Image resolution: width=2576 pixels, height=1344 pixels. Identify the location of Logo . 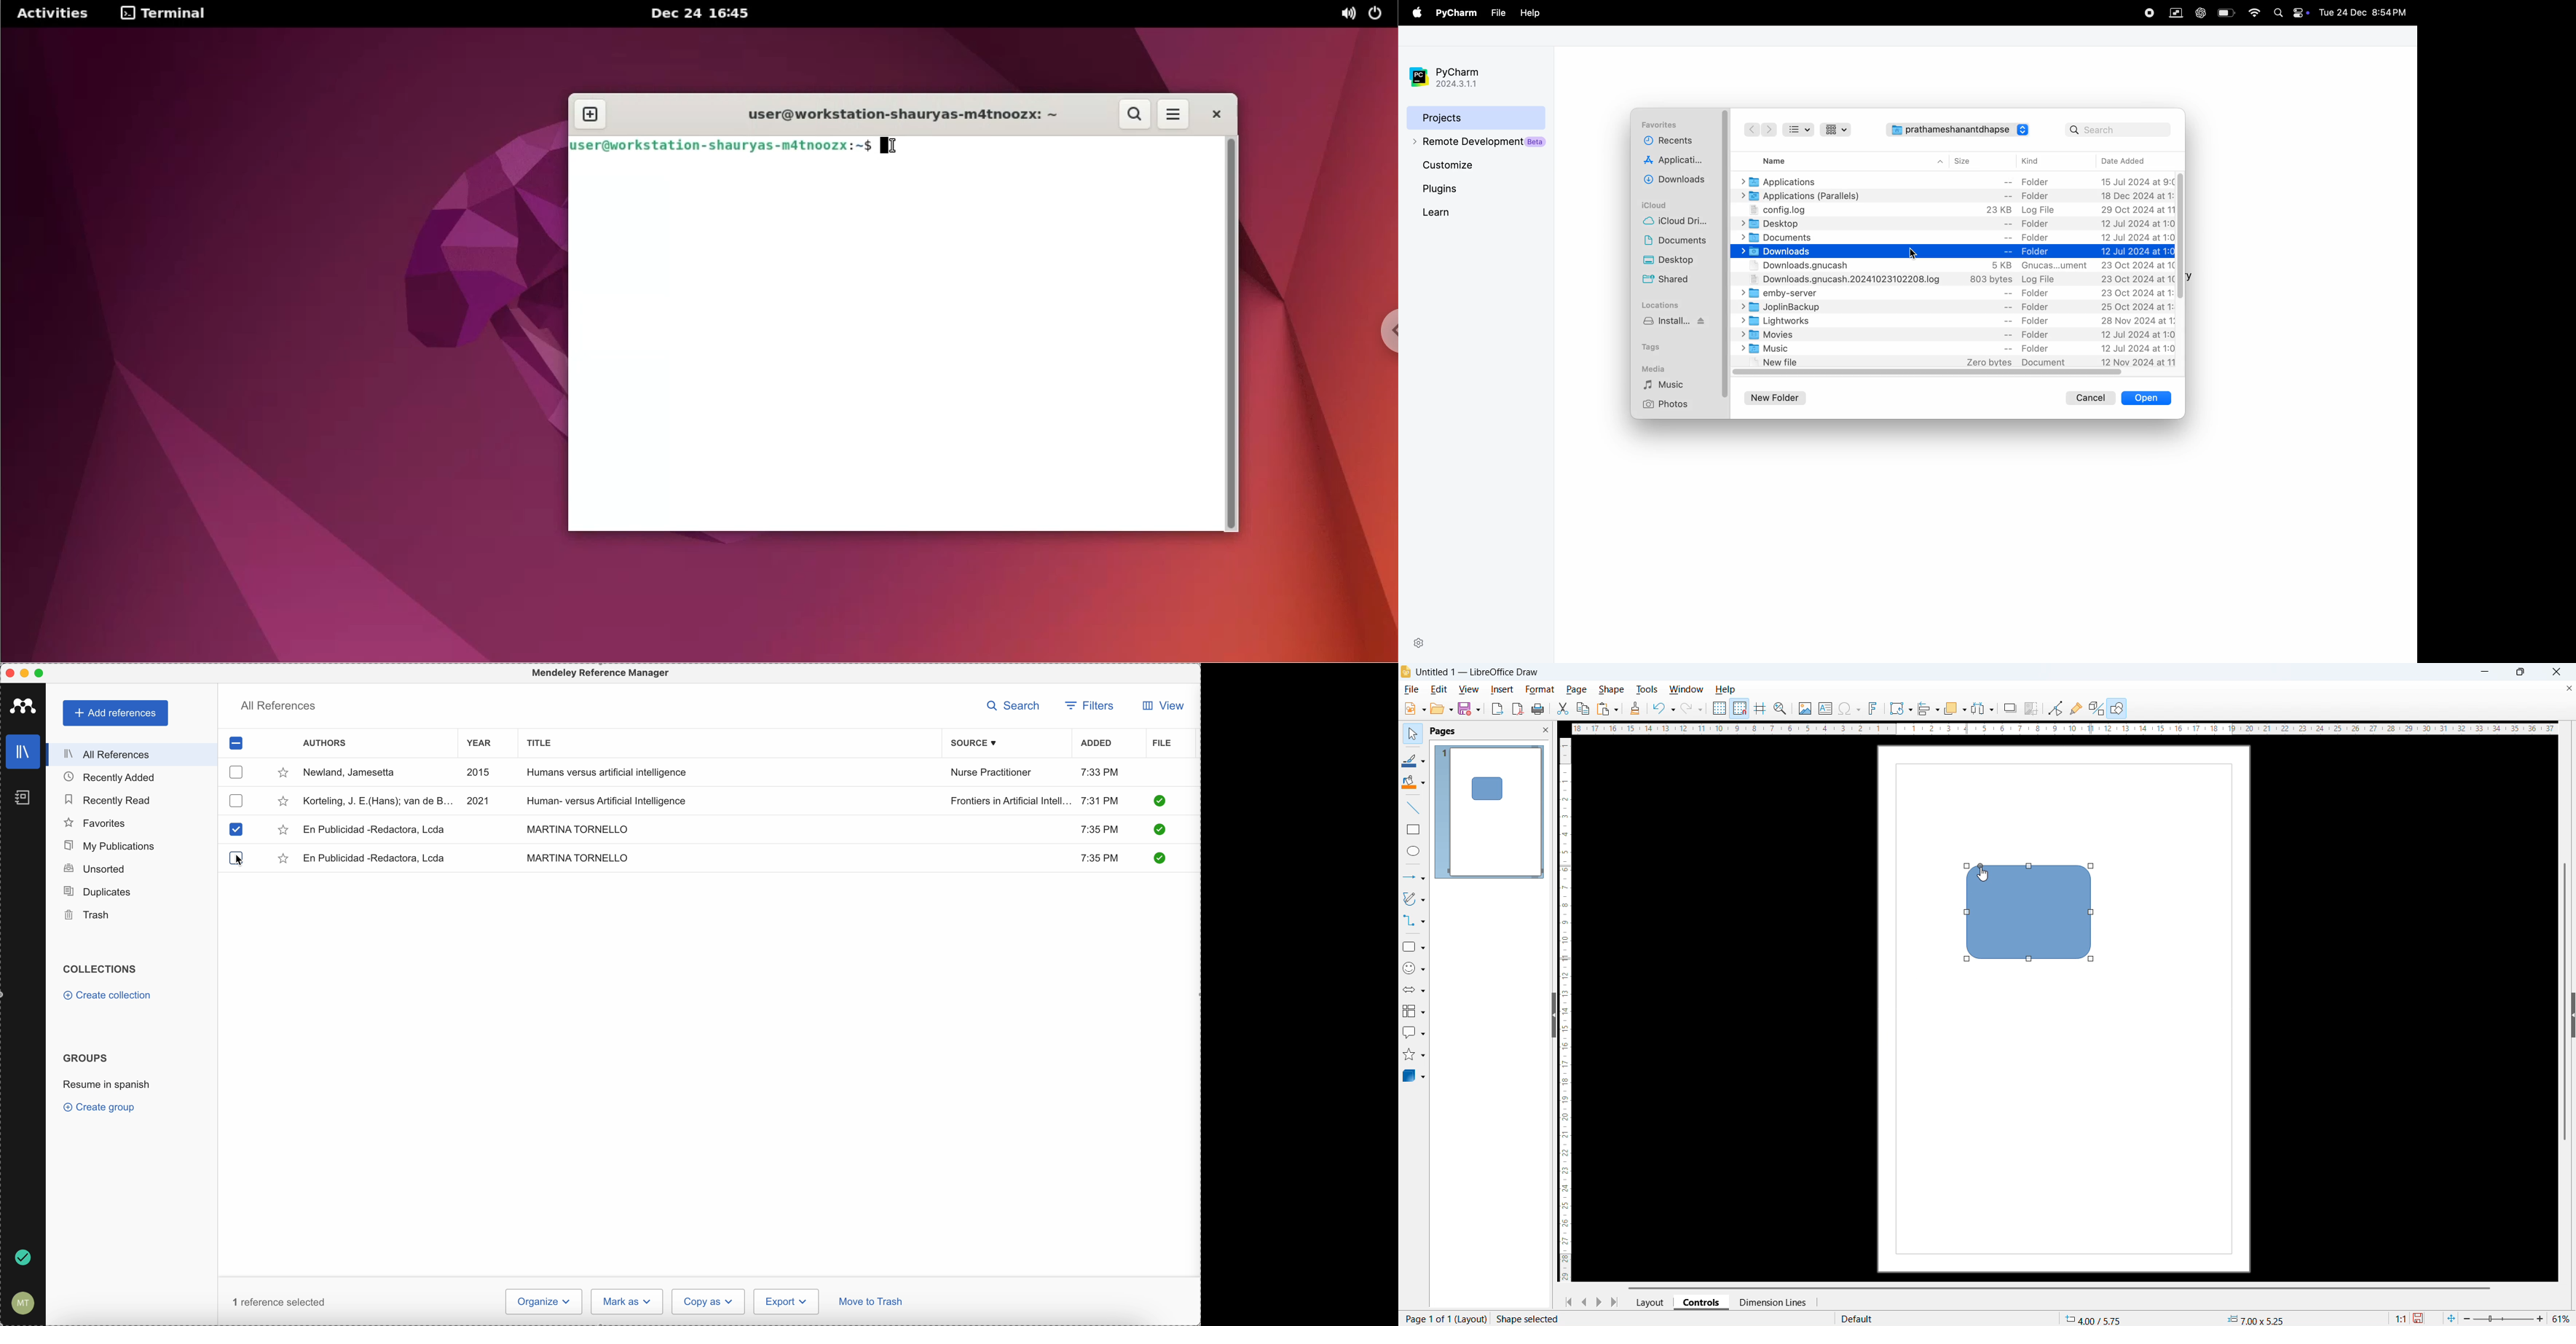
(1406, 672).